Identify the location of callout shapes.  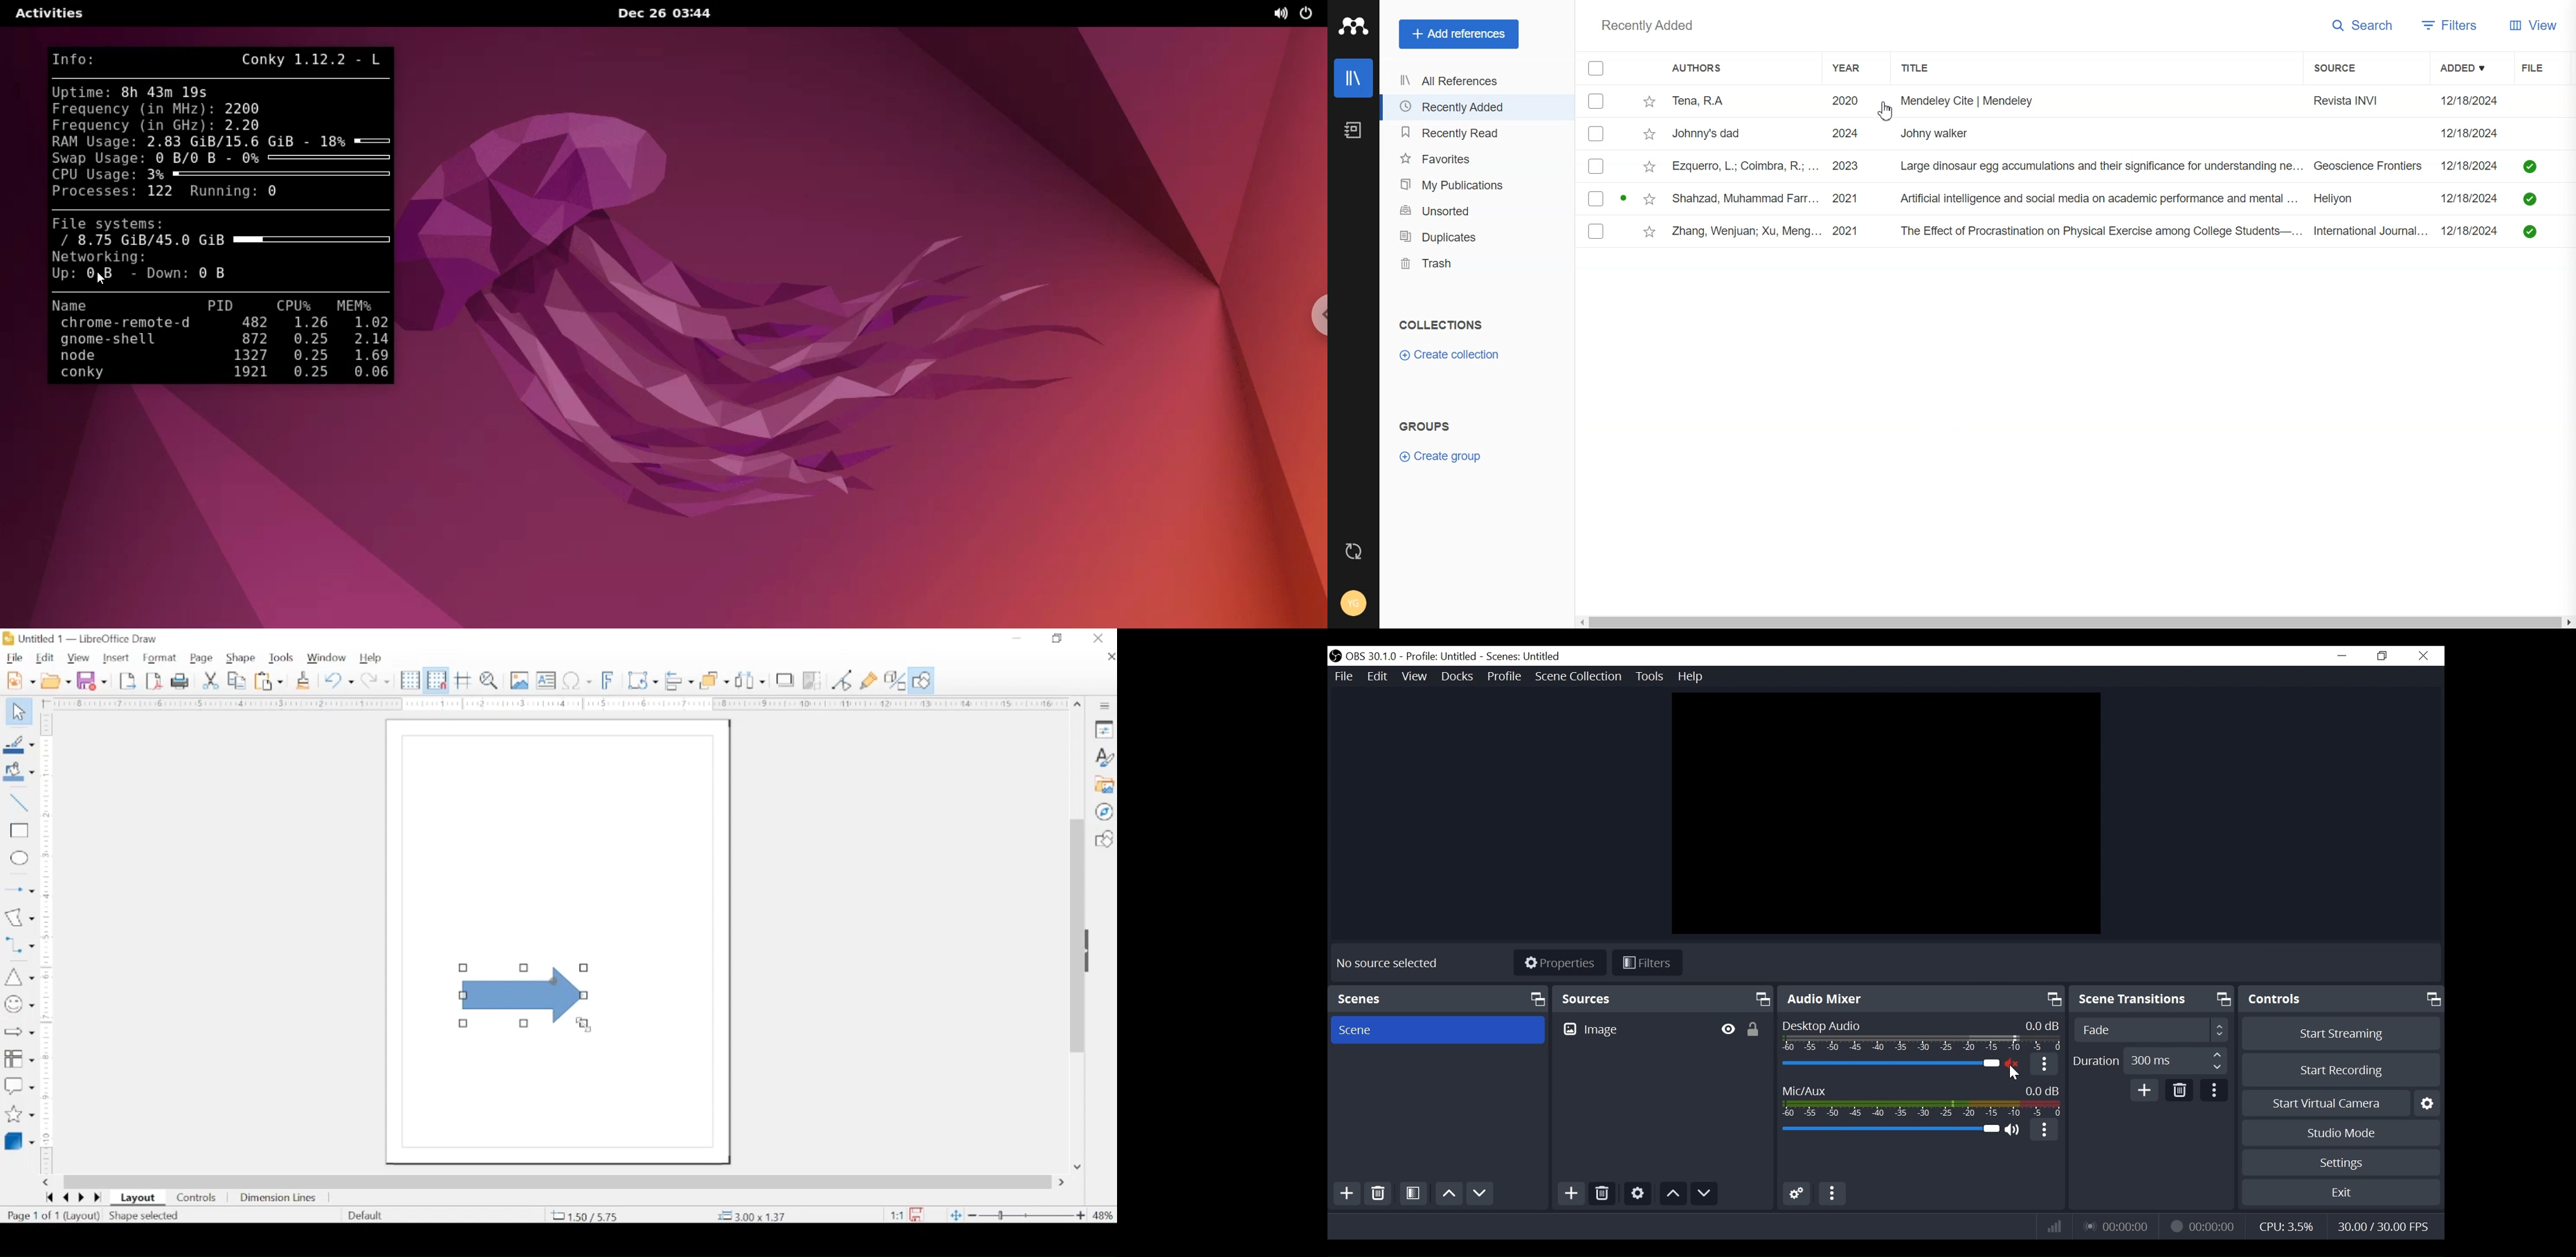
(19, 1086).